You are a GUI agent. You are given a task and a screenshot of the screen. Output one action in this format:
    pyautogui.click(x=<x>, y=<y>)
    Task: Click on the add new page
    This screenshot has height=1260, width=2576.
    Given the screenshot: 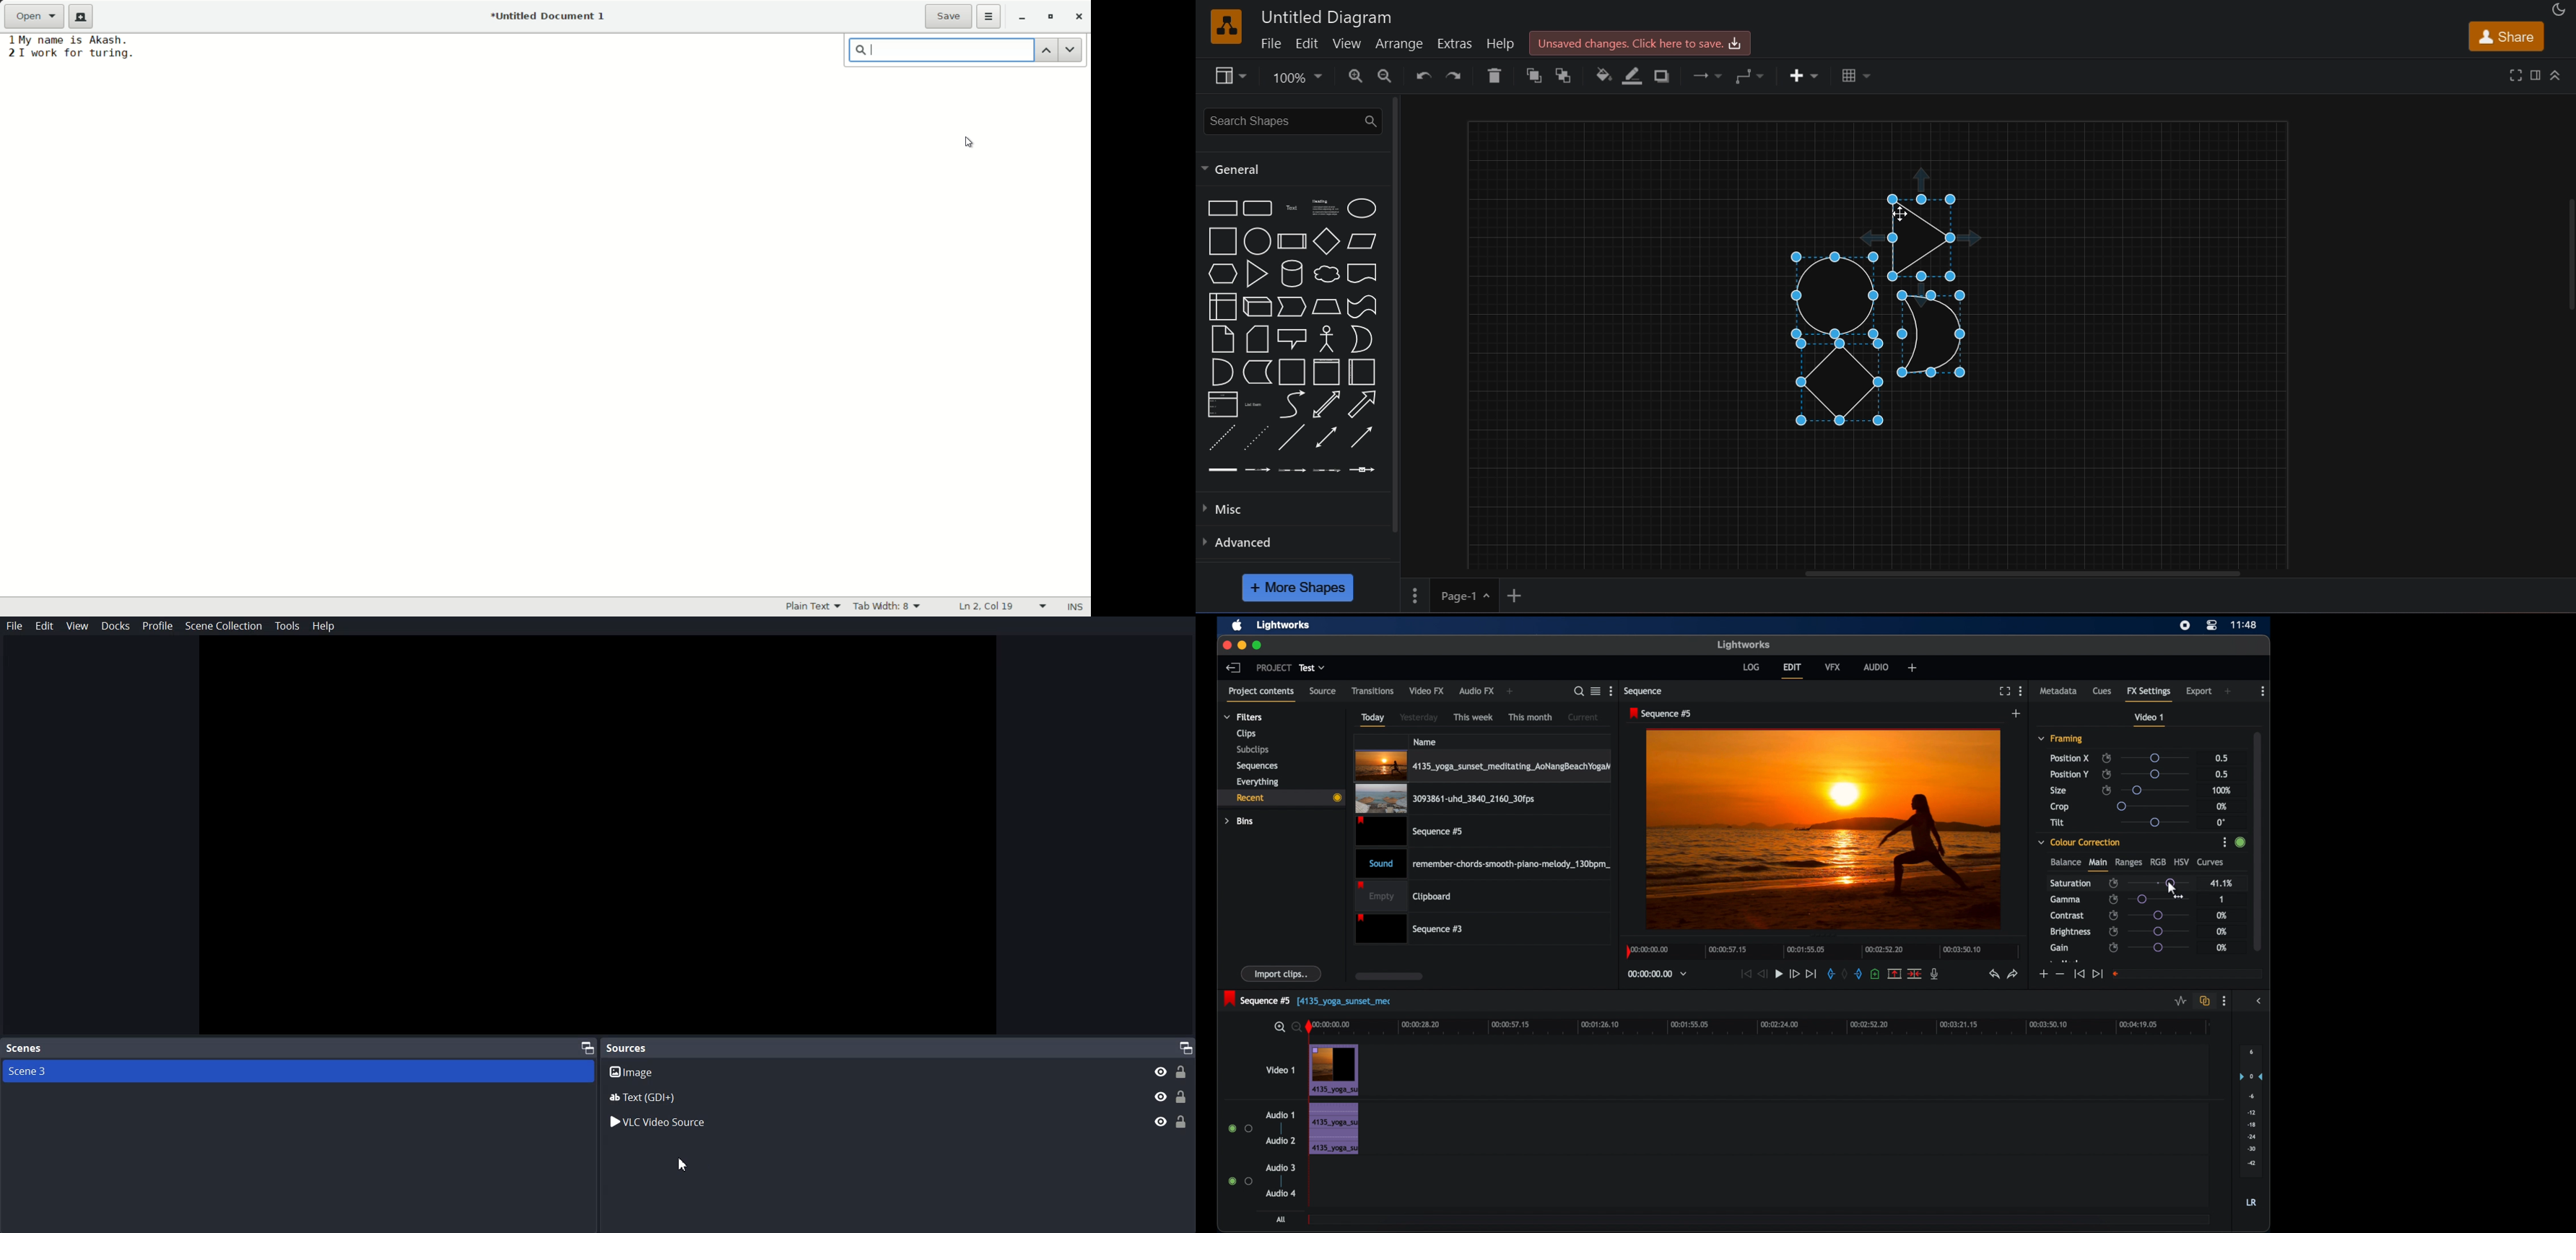 What is the action you would take?
    pyautogui.click(x=1525, y=595)
    